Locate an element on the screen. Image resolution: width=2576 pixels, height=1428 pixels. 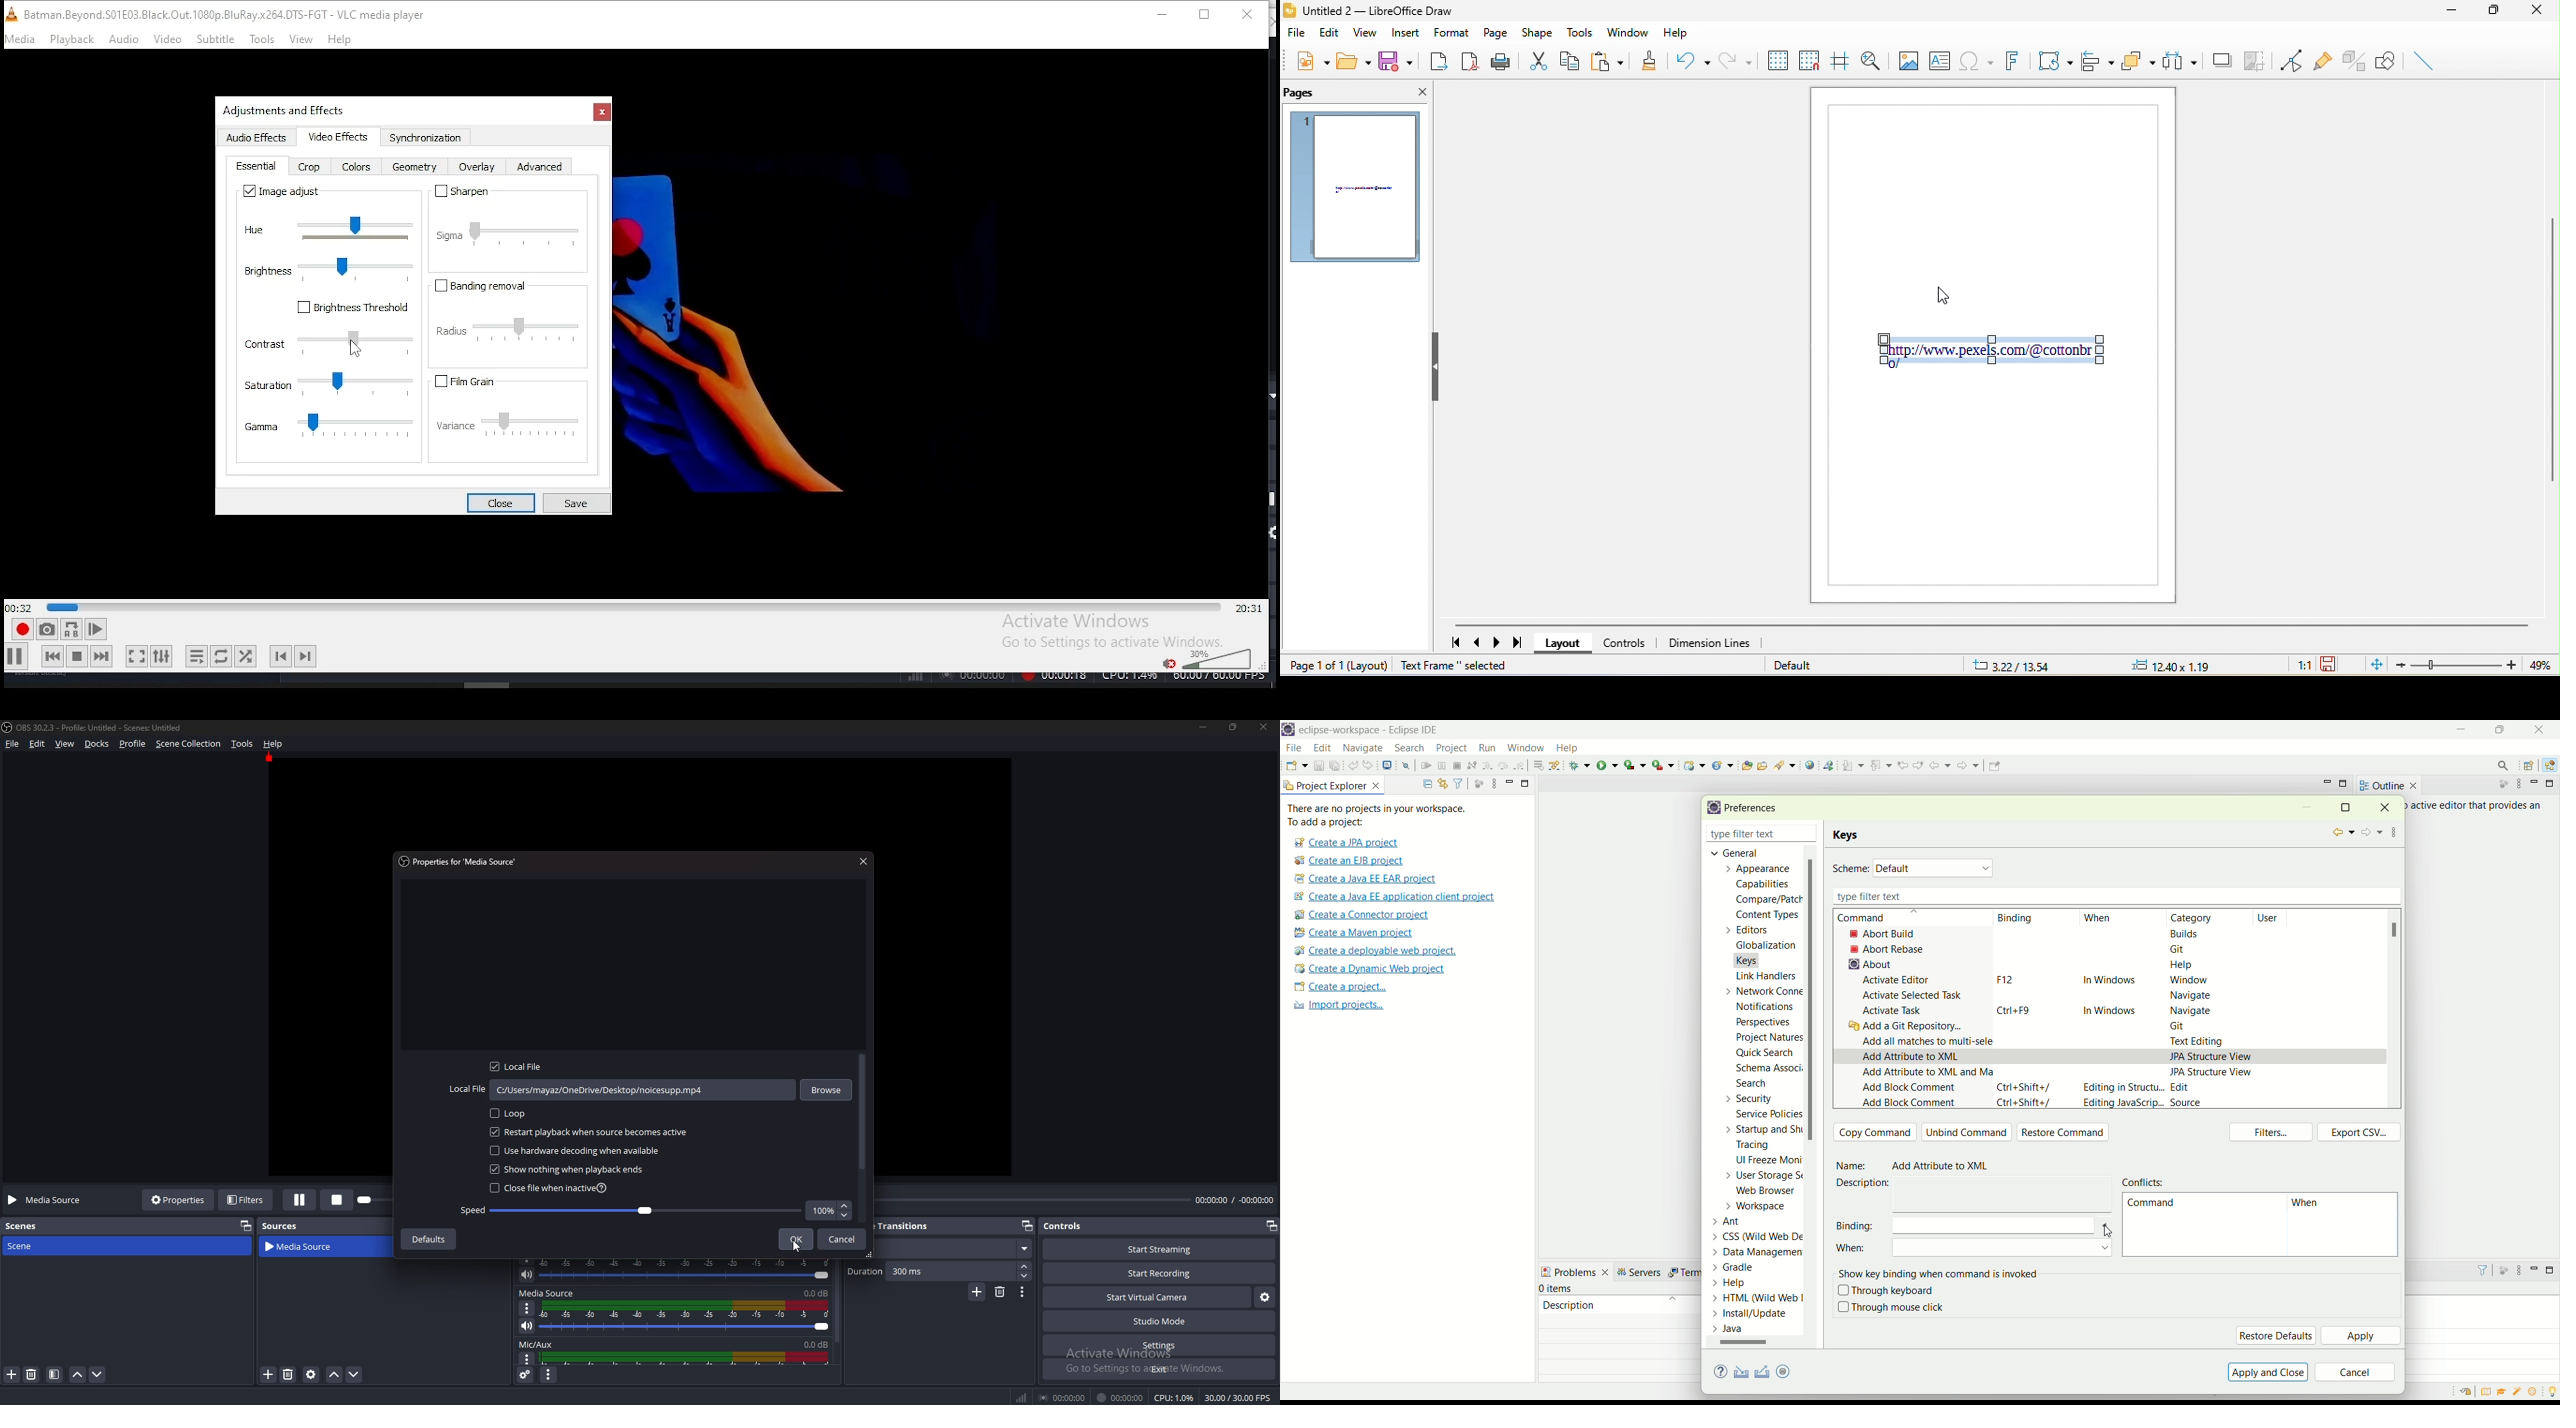
page 1 is located at coordinates (1354, 185).